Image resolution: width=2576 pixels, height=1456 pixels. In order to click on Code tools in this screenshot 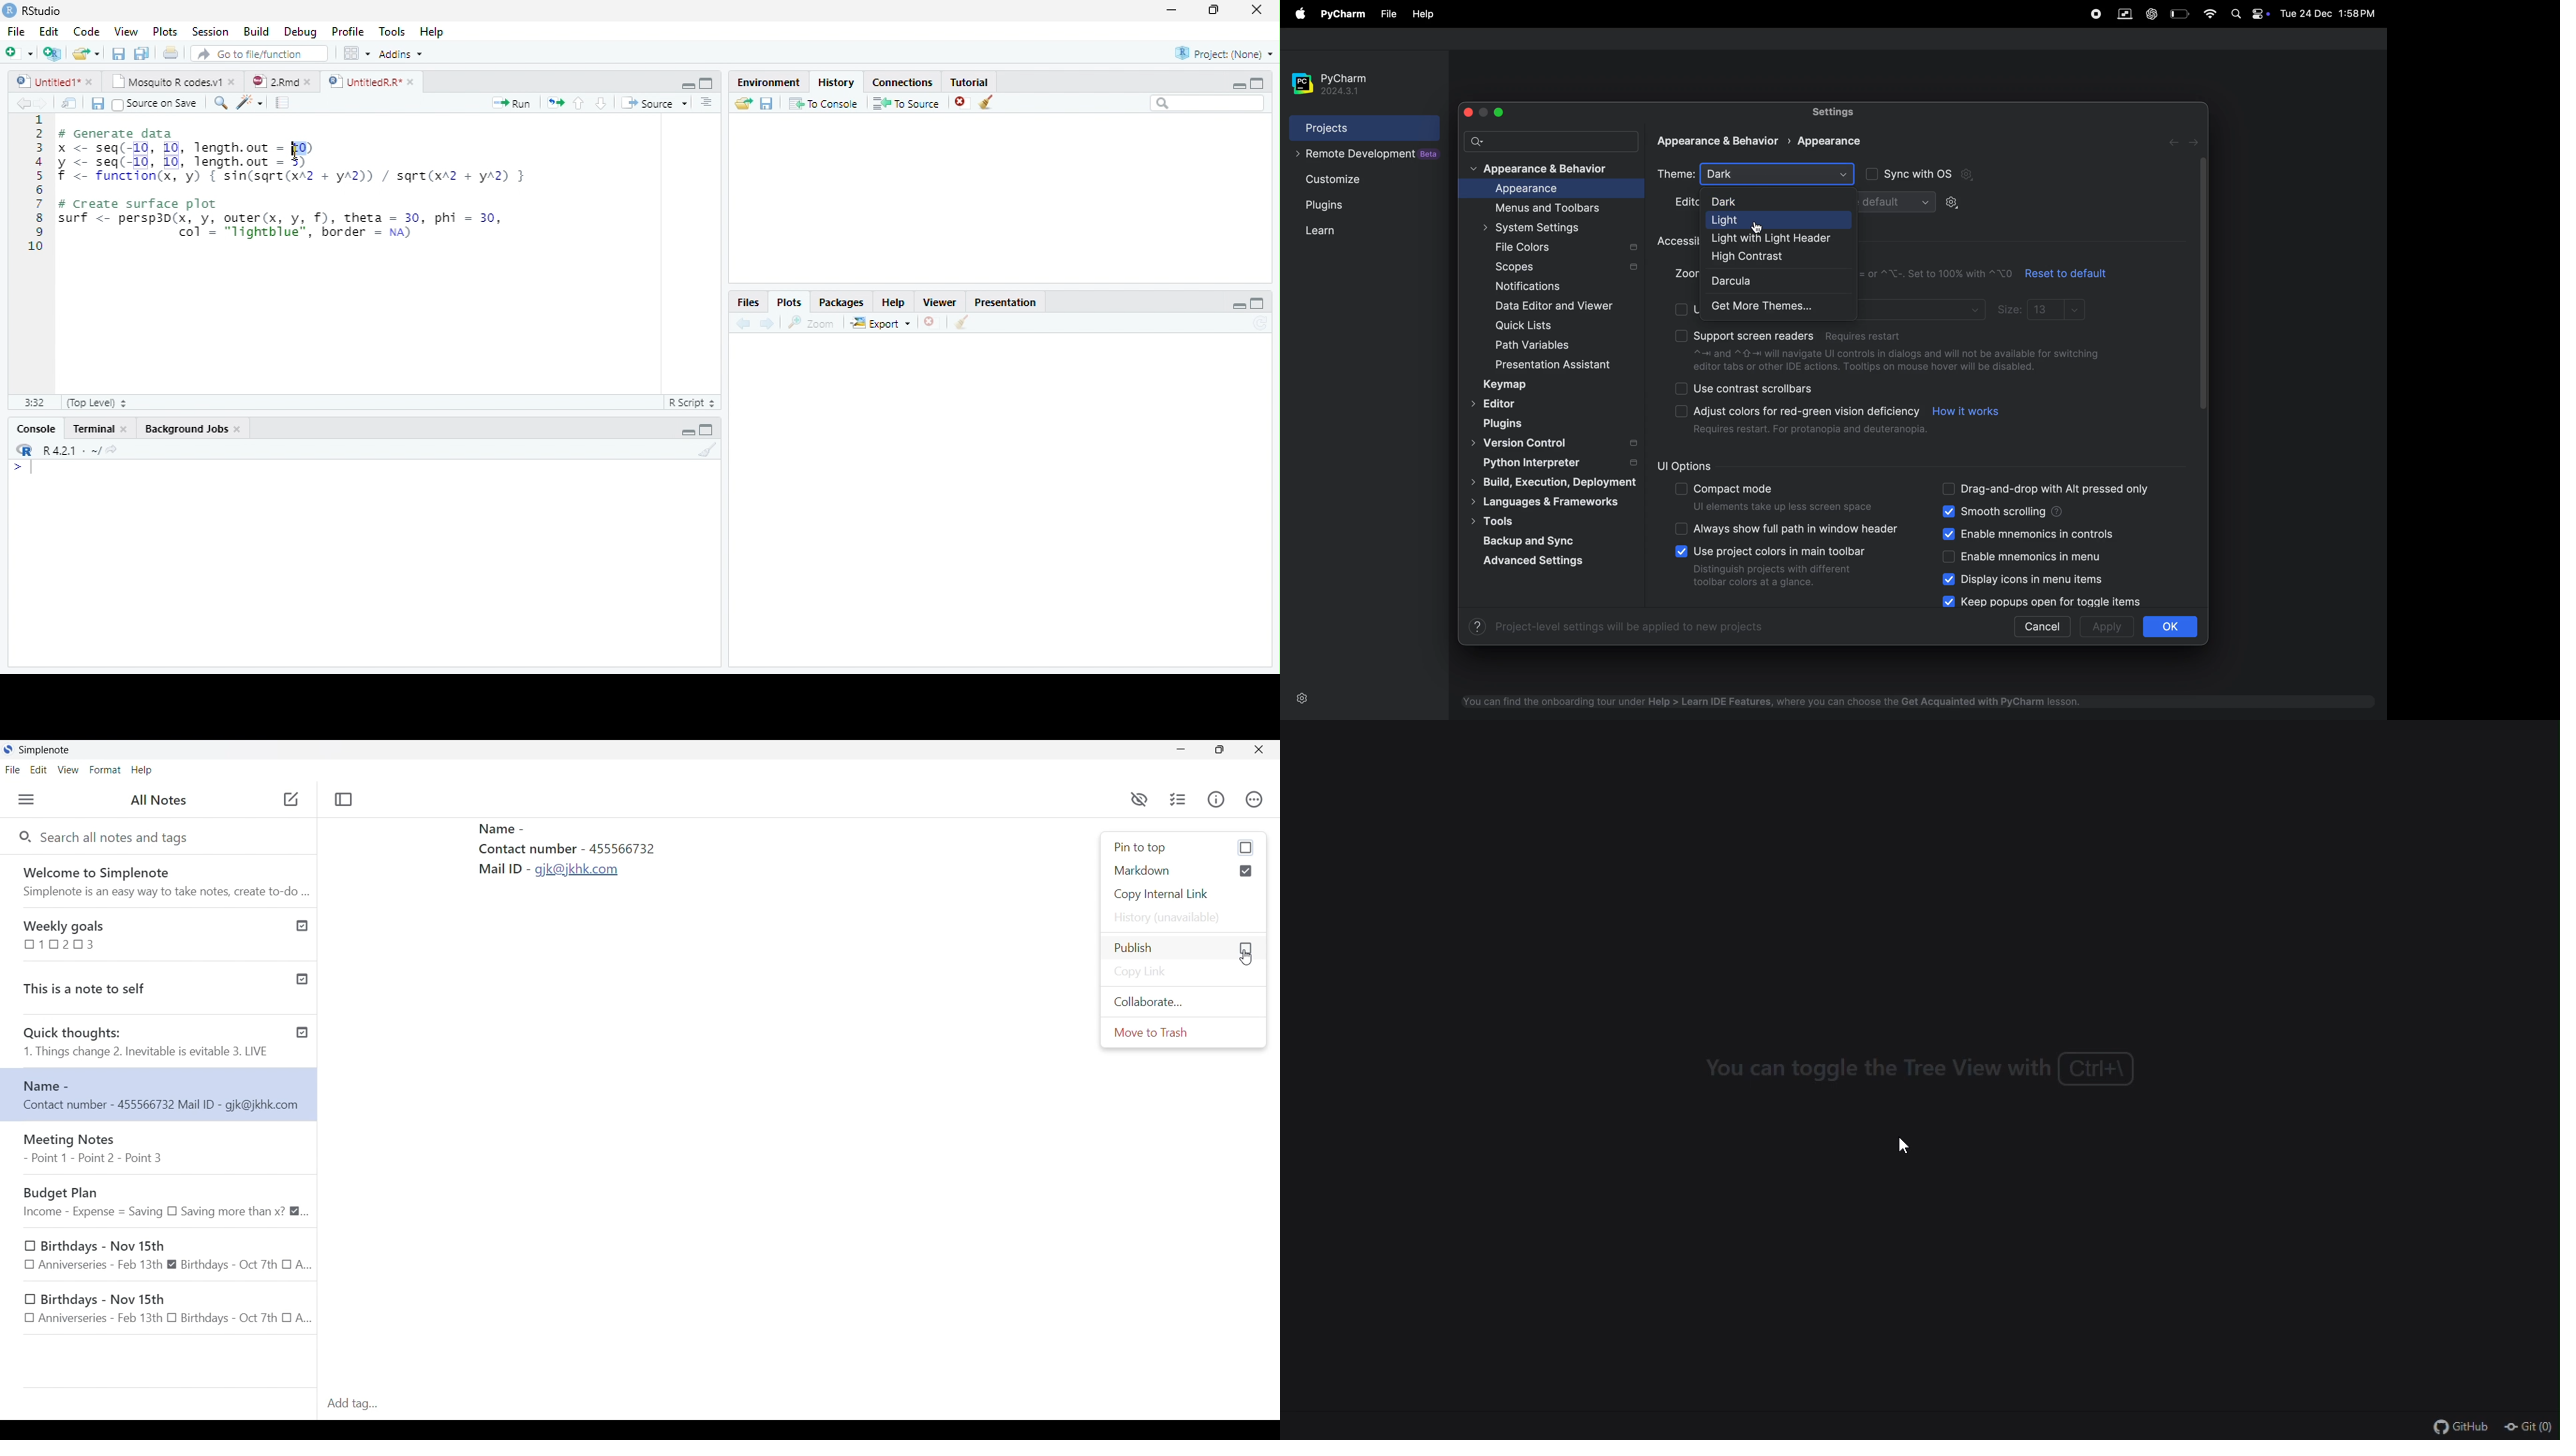, I will do `click(250, 102)`.